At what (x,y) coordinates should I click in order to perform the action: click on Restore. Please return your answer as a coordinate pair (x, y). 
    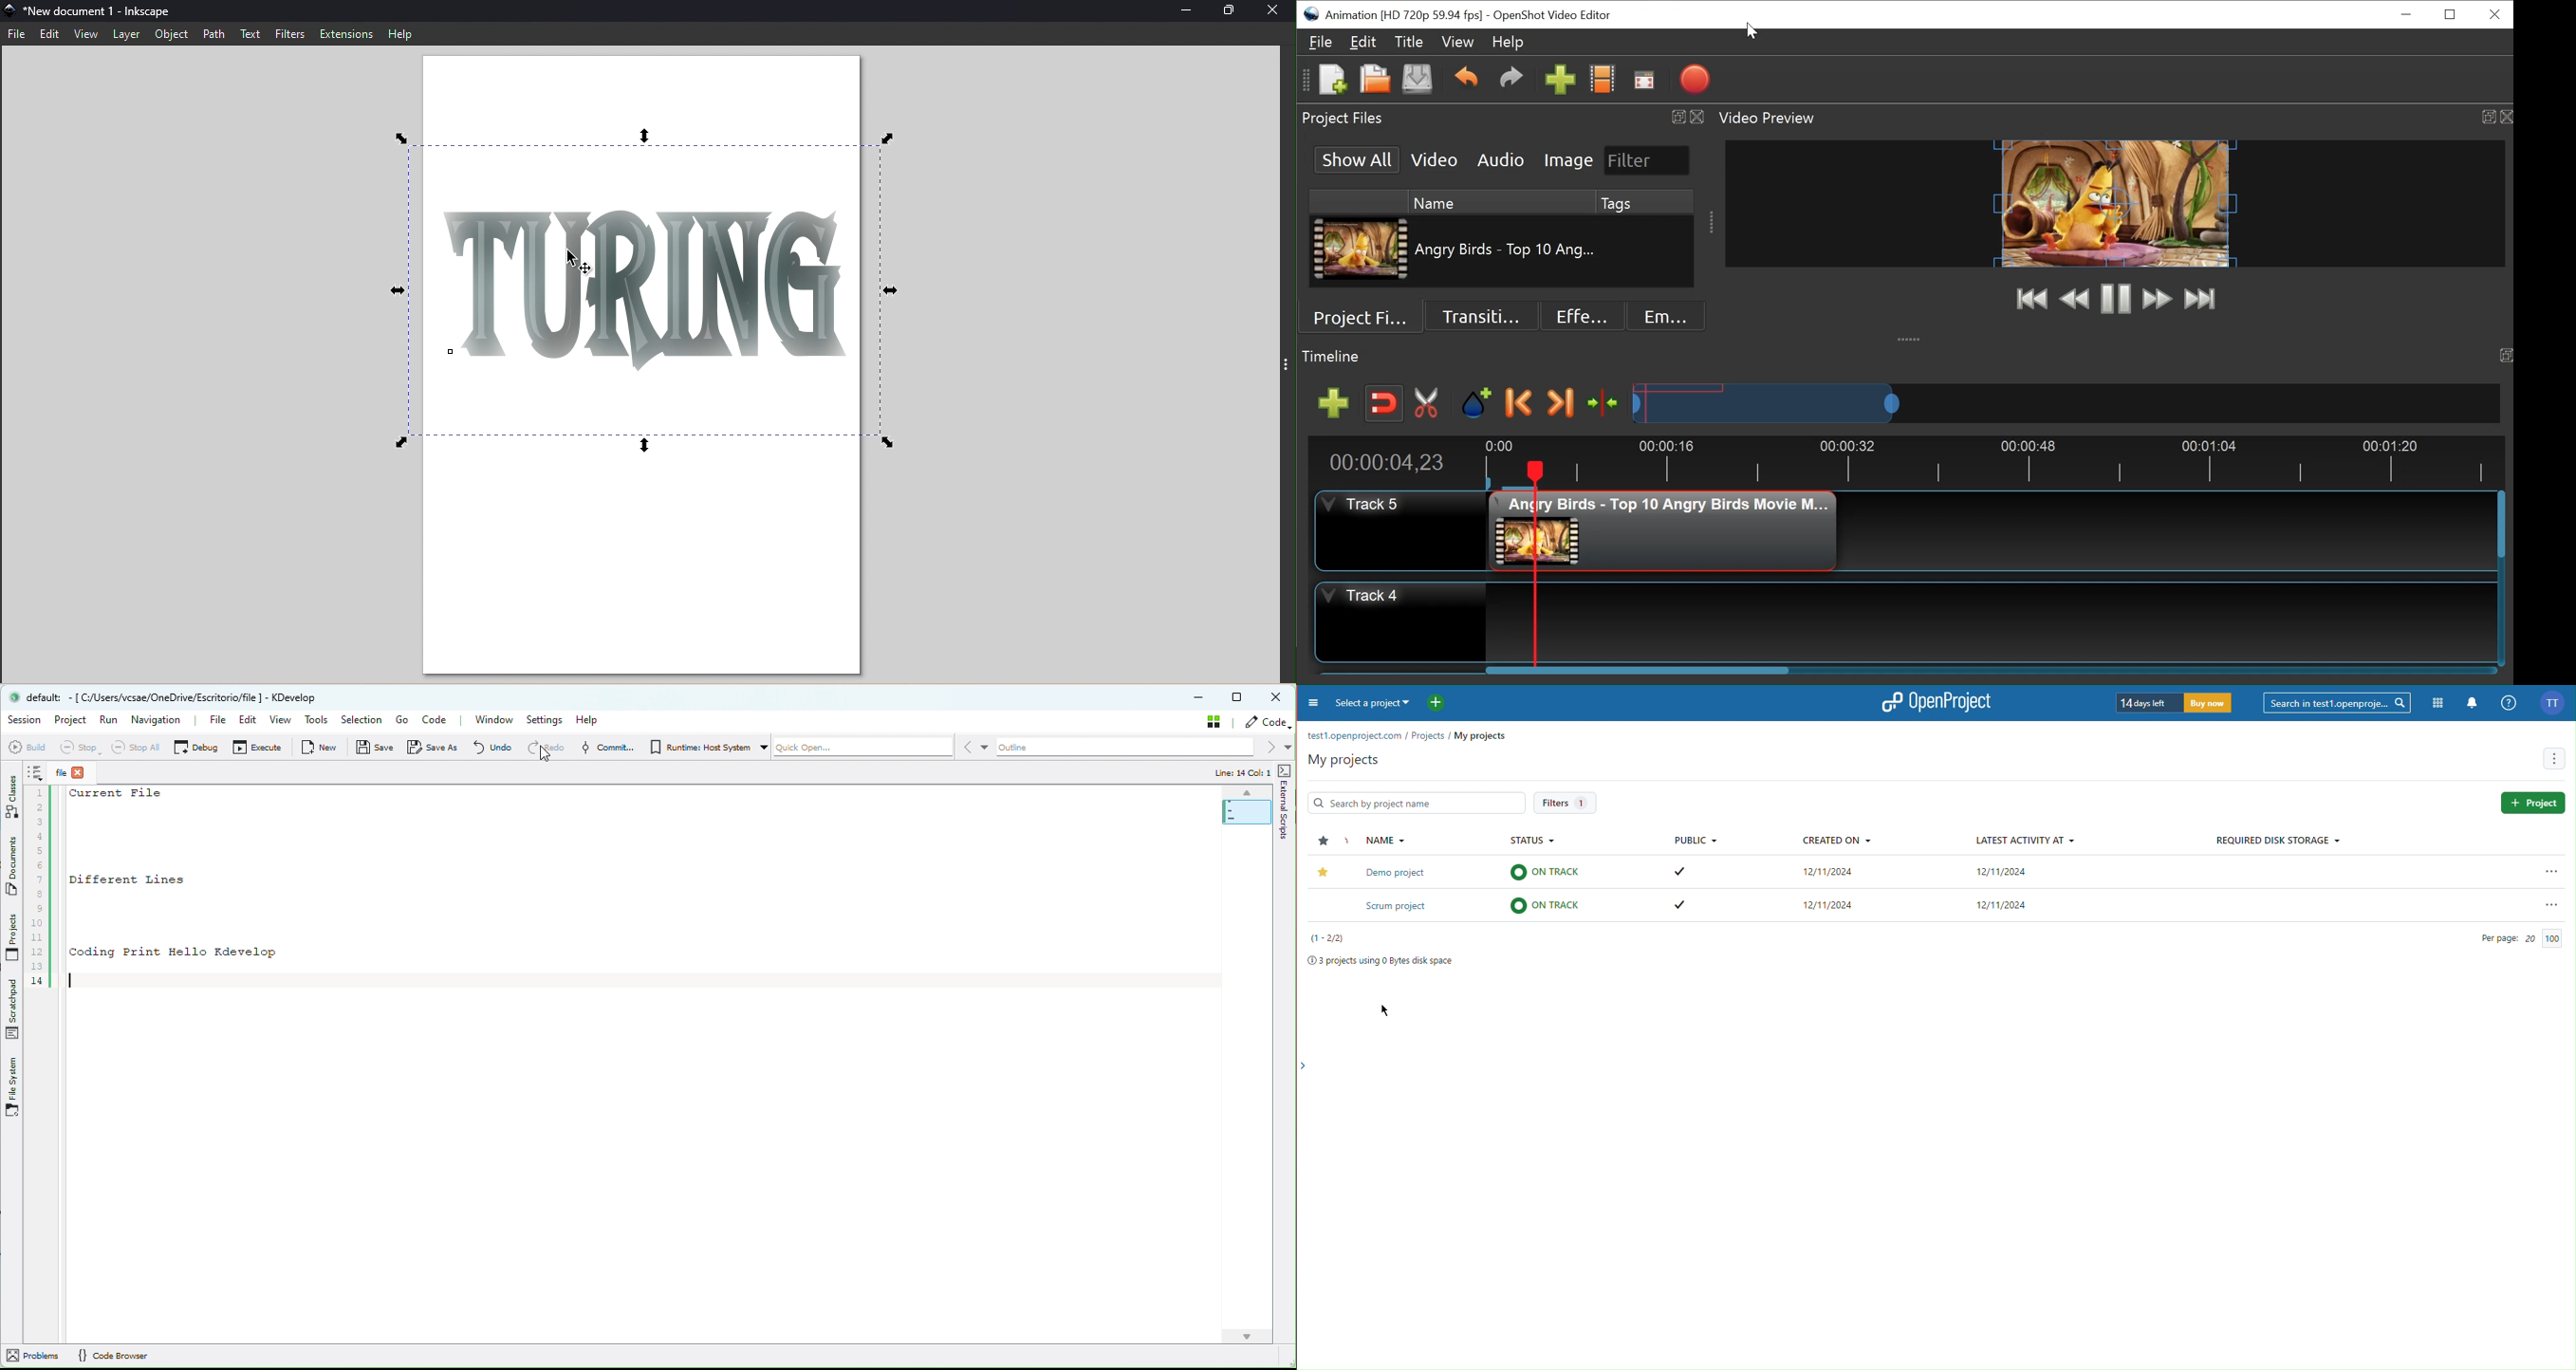
    Looking at the image, I should click on (2452, 14).